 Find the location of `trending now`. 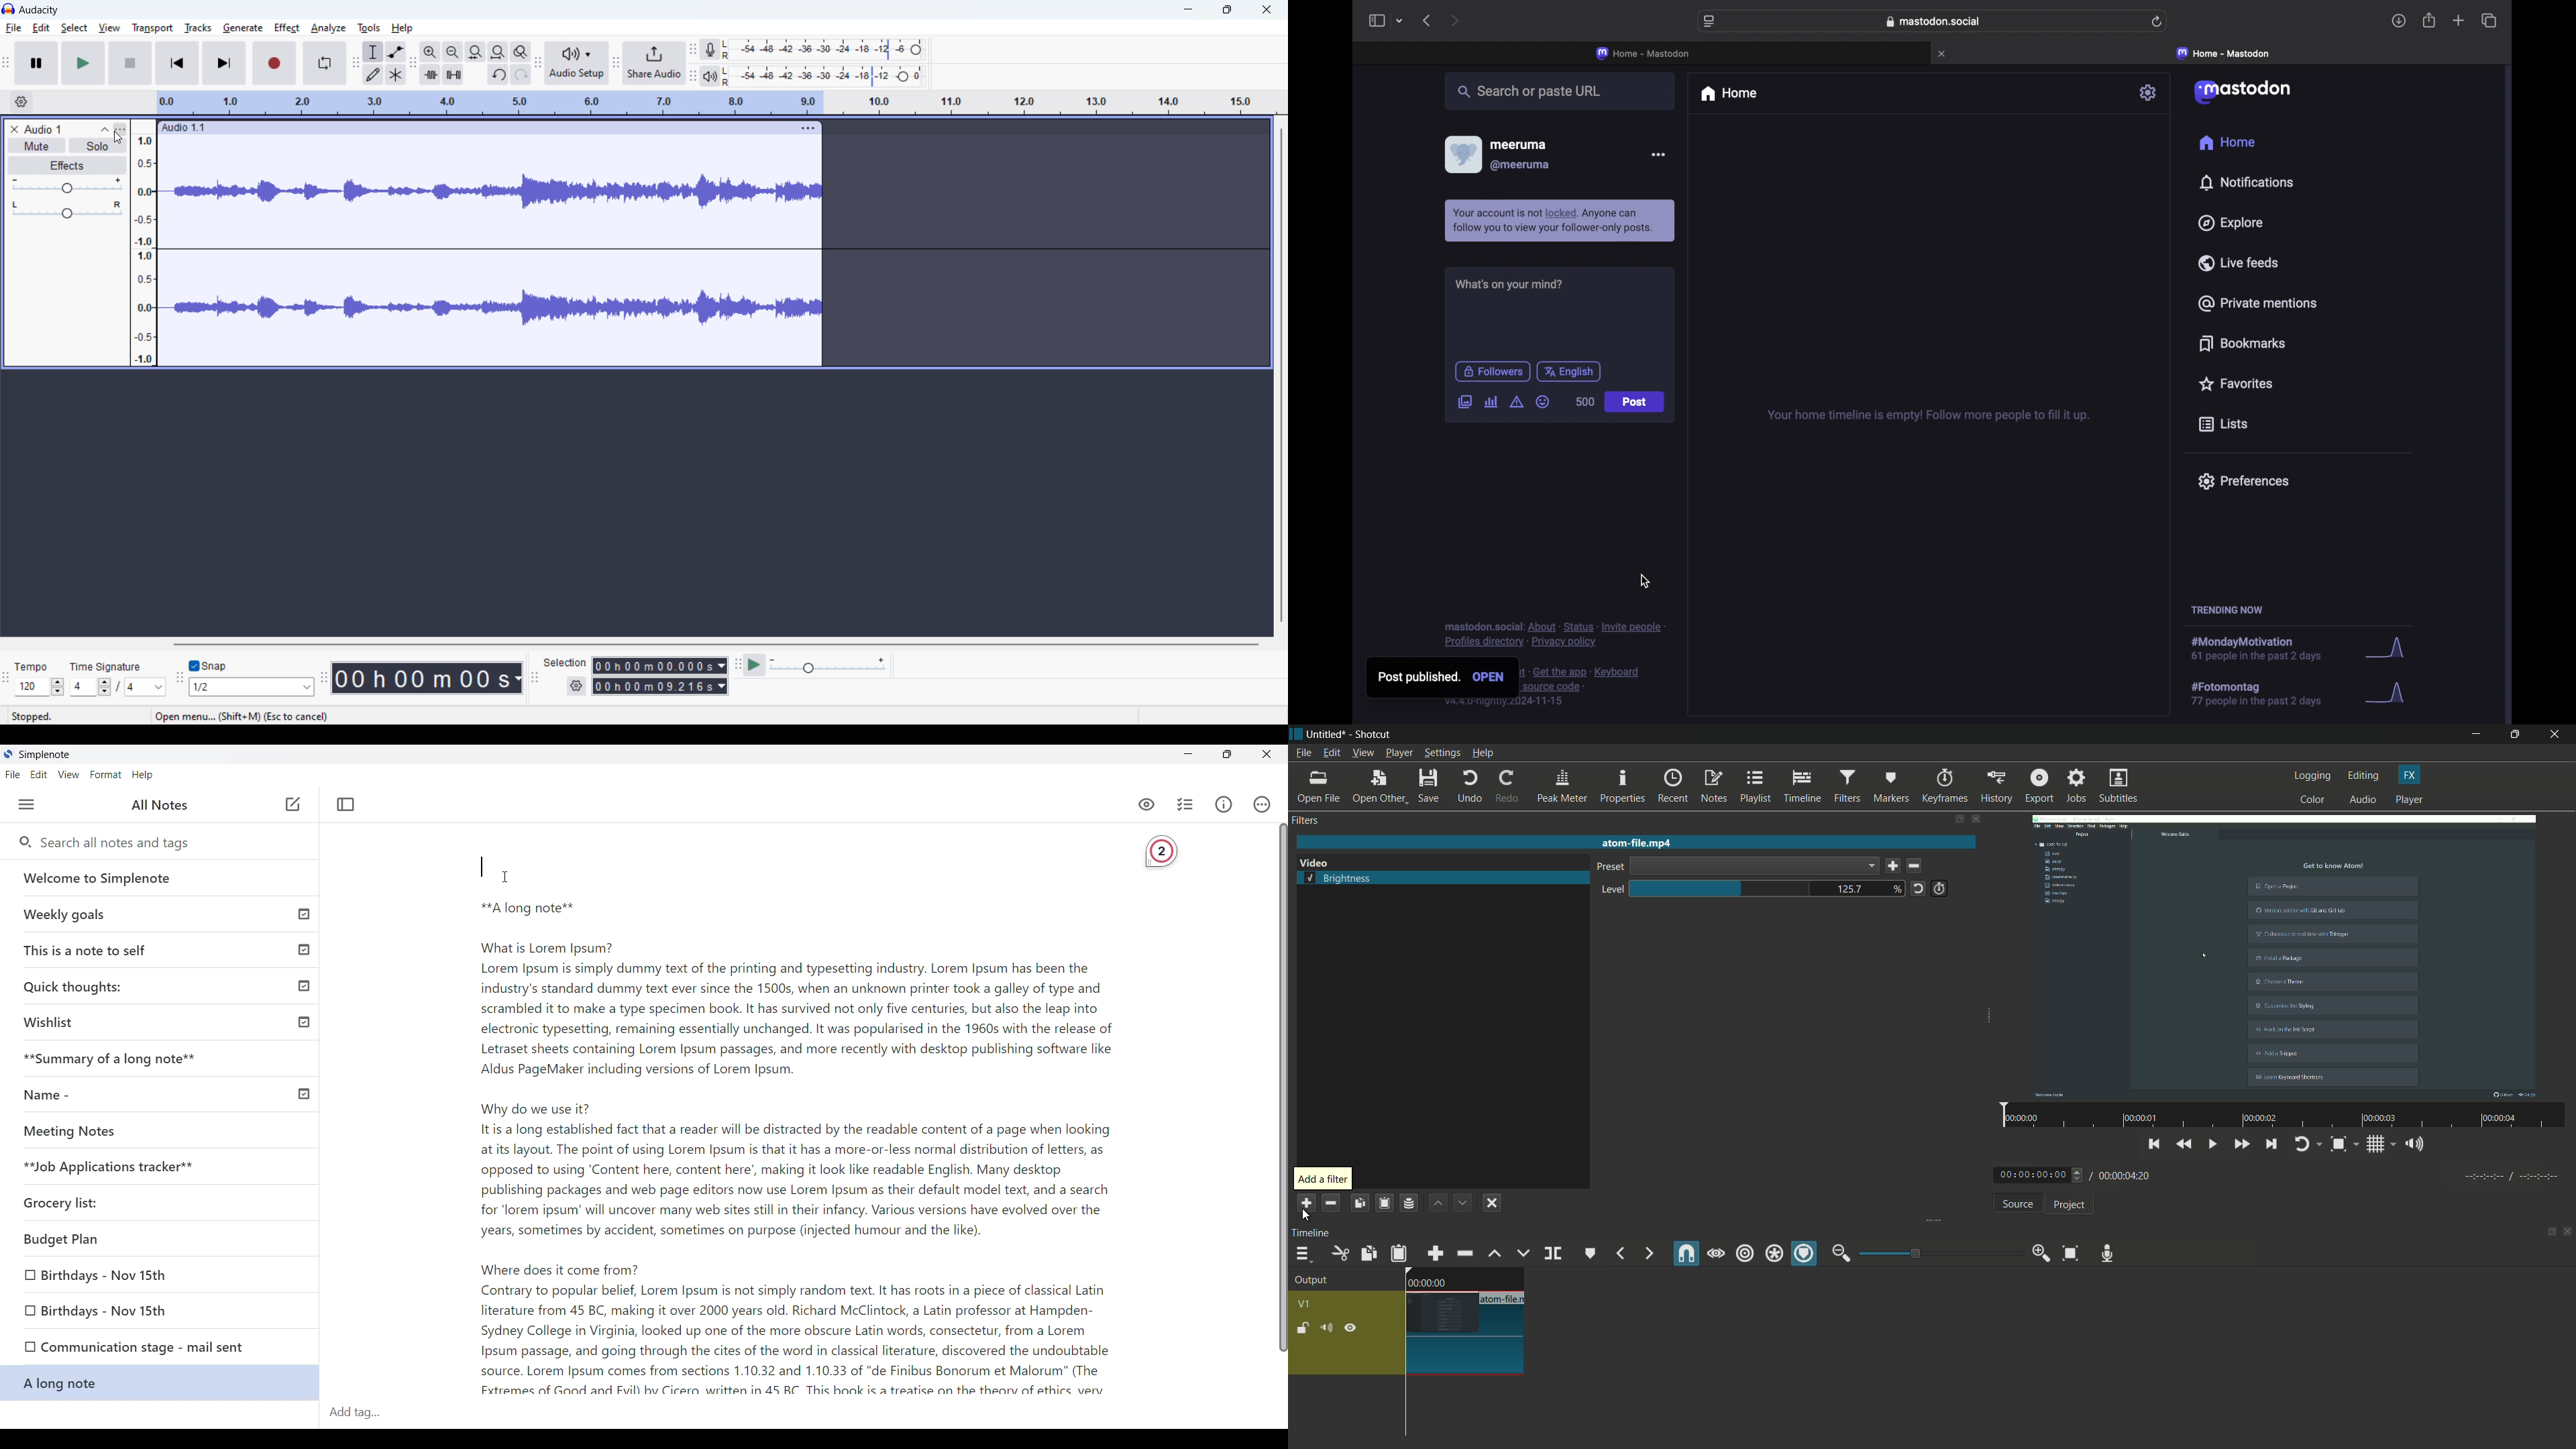

trending now is located at coordinates (2226, 610).